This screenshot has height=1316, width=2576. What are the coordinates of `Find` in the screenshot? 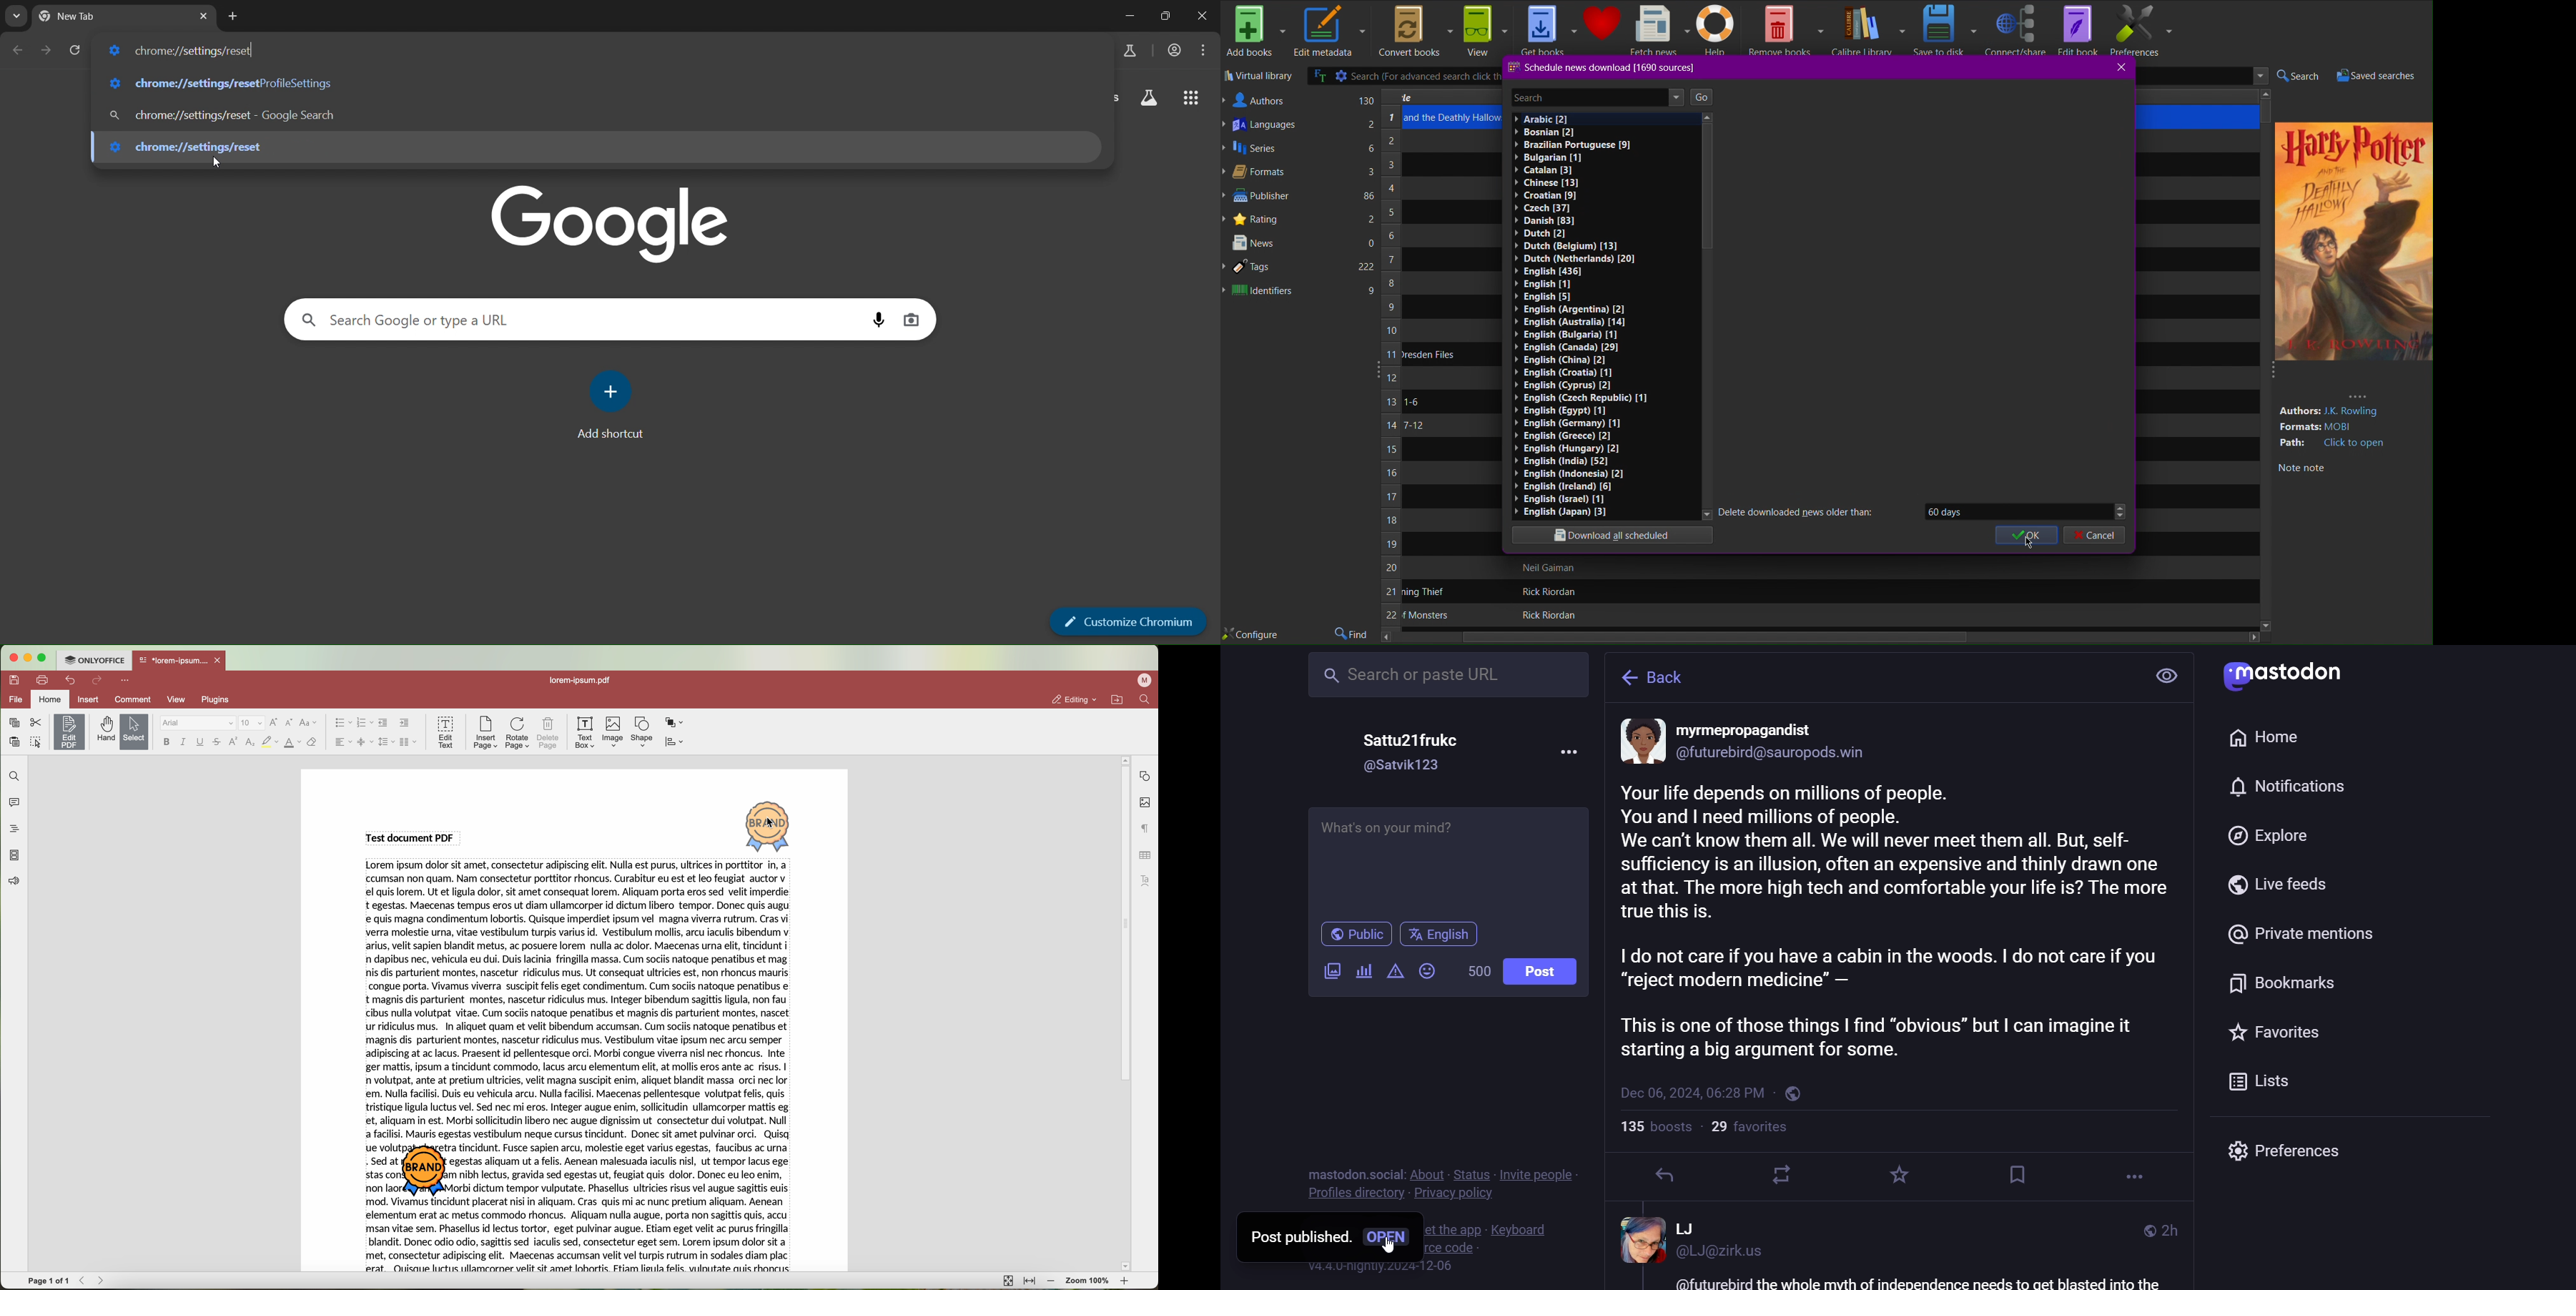 It's located at (1353, 634).